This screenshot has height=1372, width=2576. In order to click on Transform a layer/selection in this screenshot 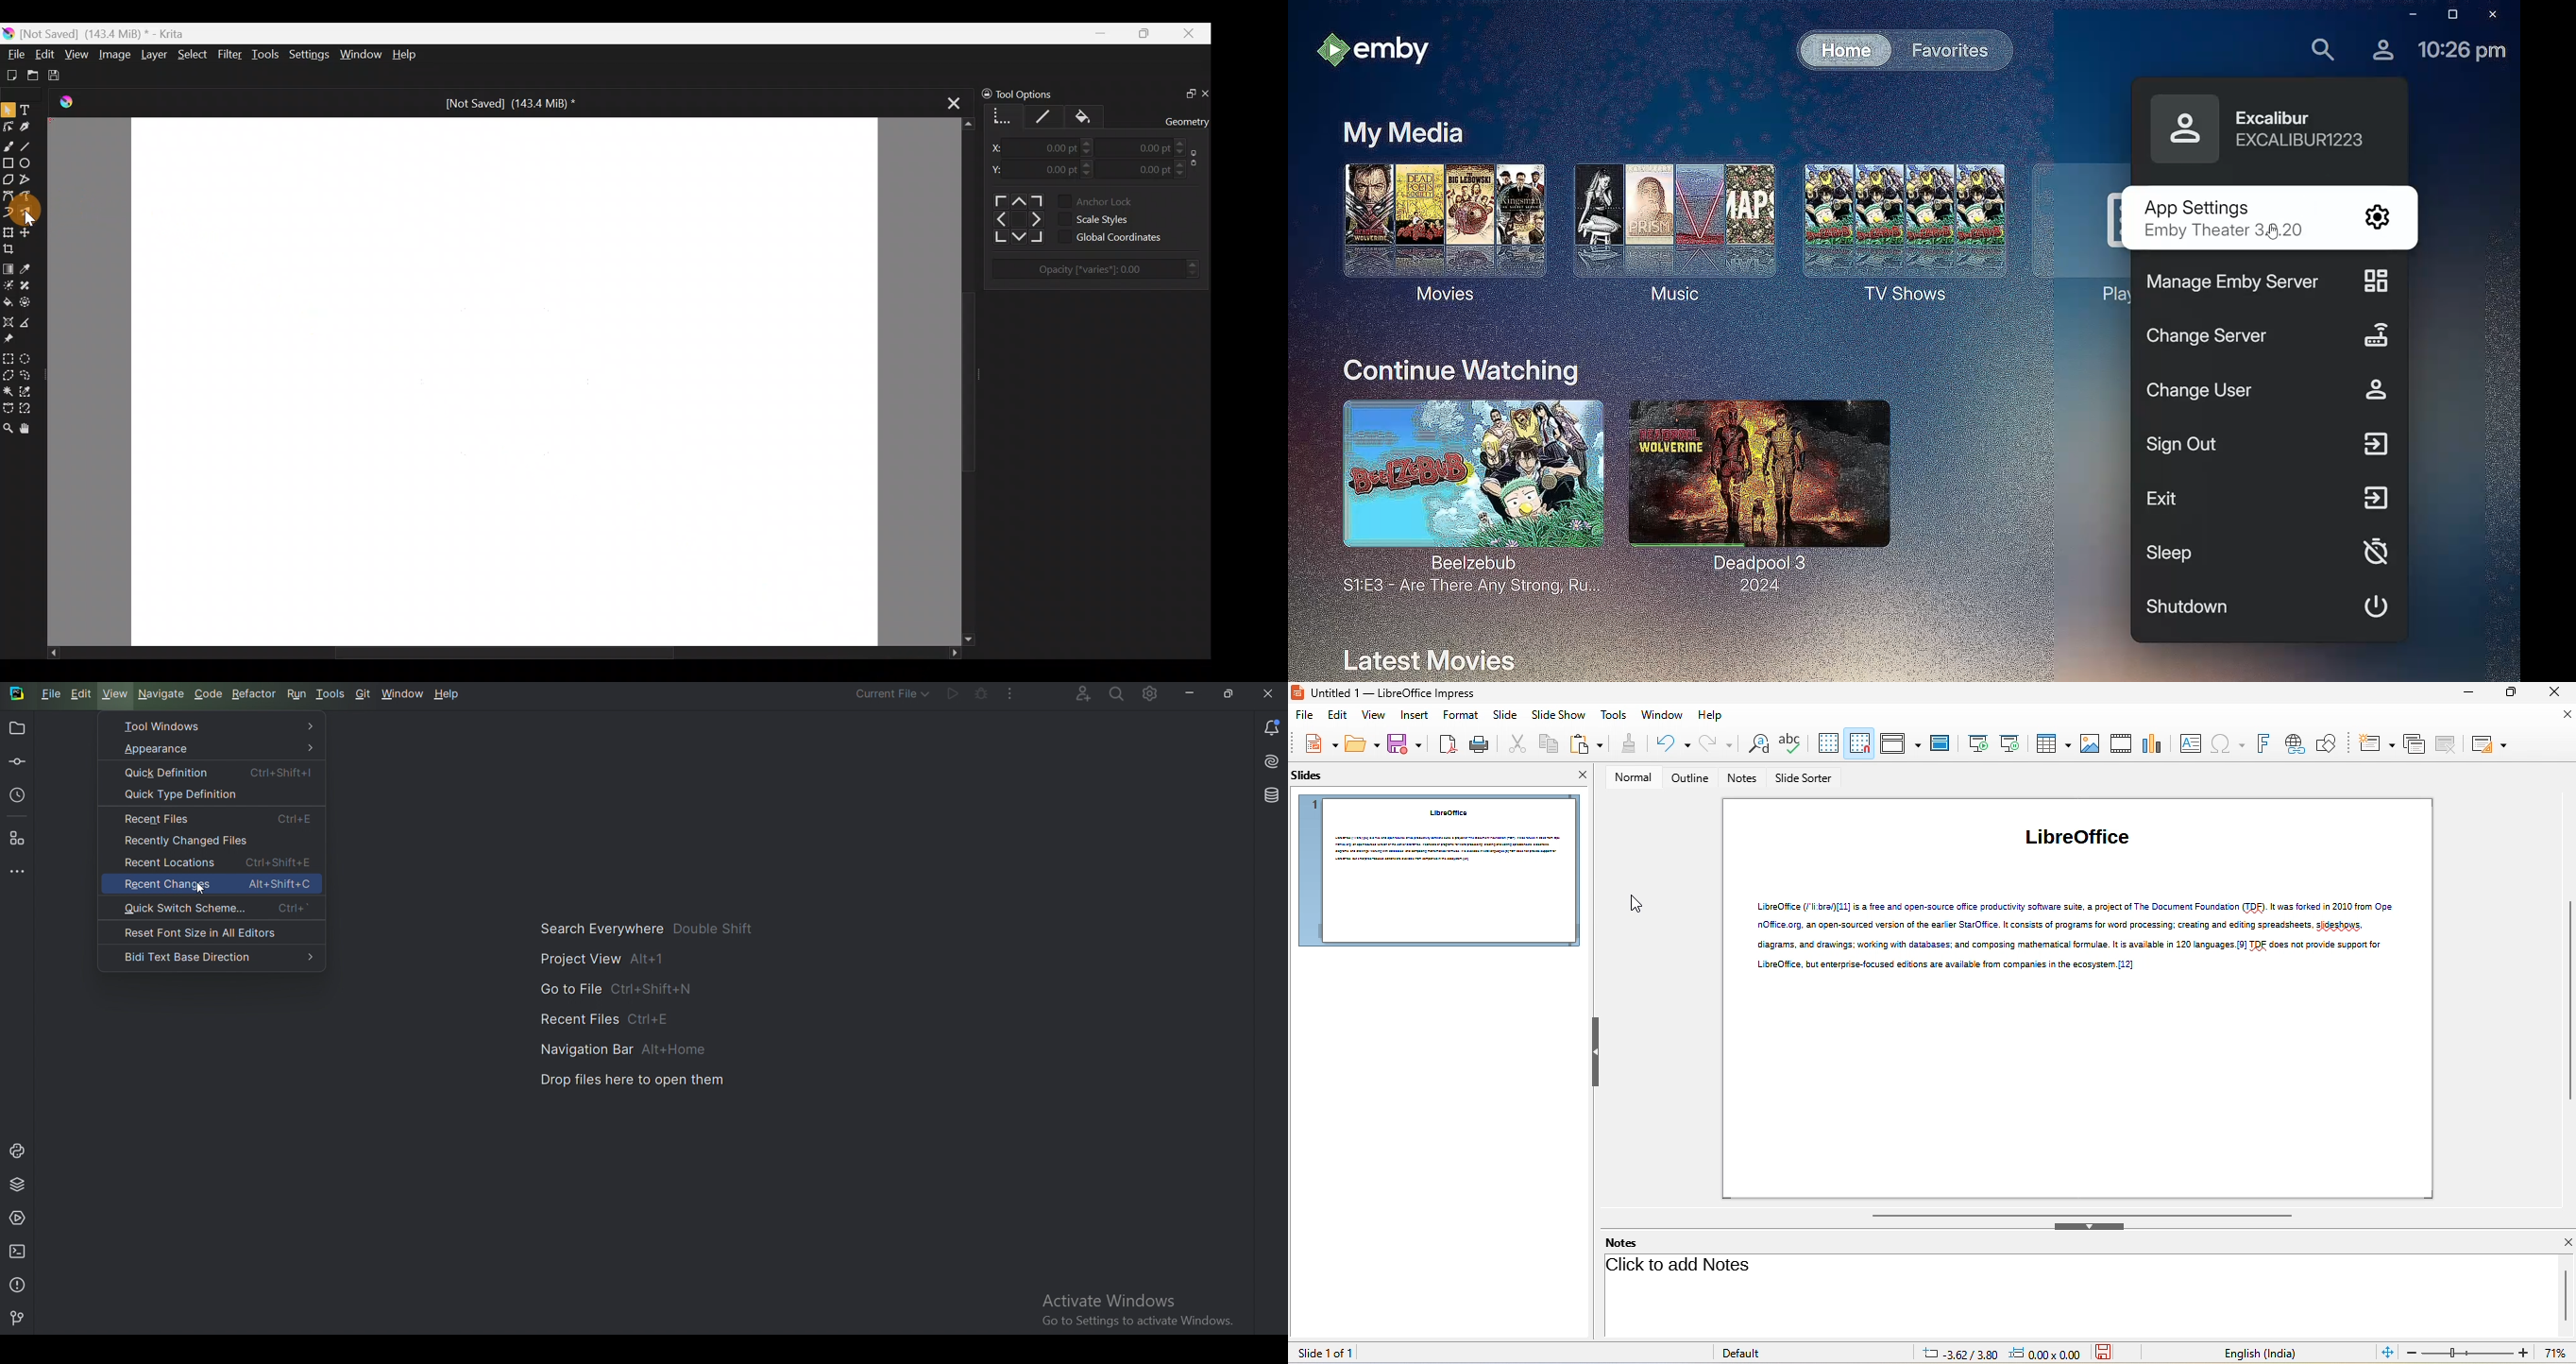, I will do `click(8, 231)`.